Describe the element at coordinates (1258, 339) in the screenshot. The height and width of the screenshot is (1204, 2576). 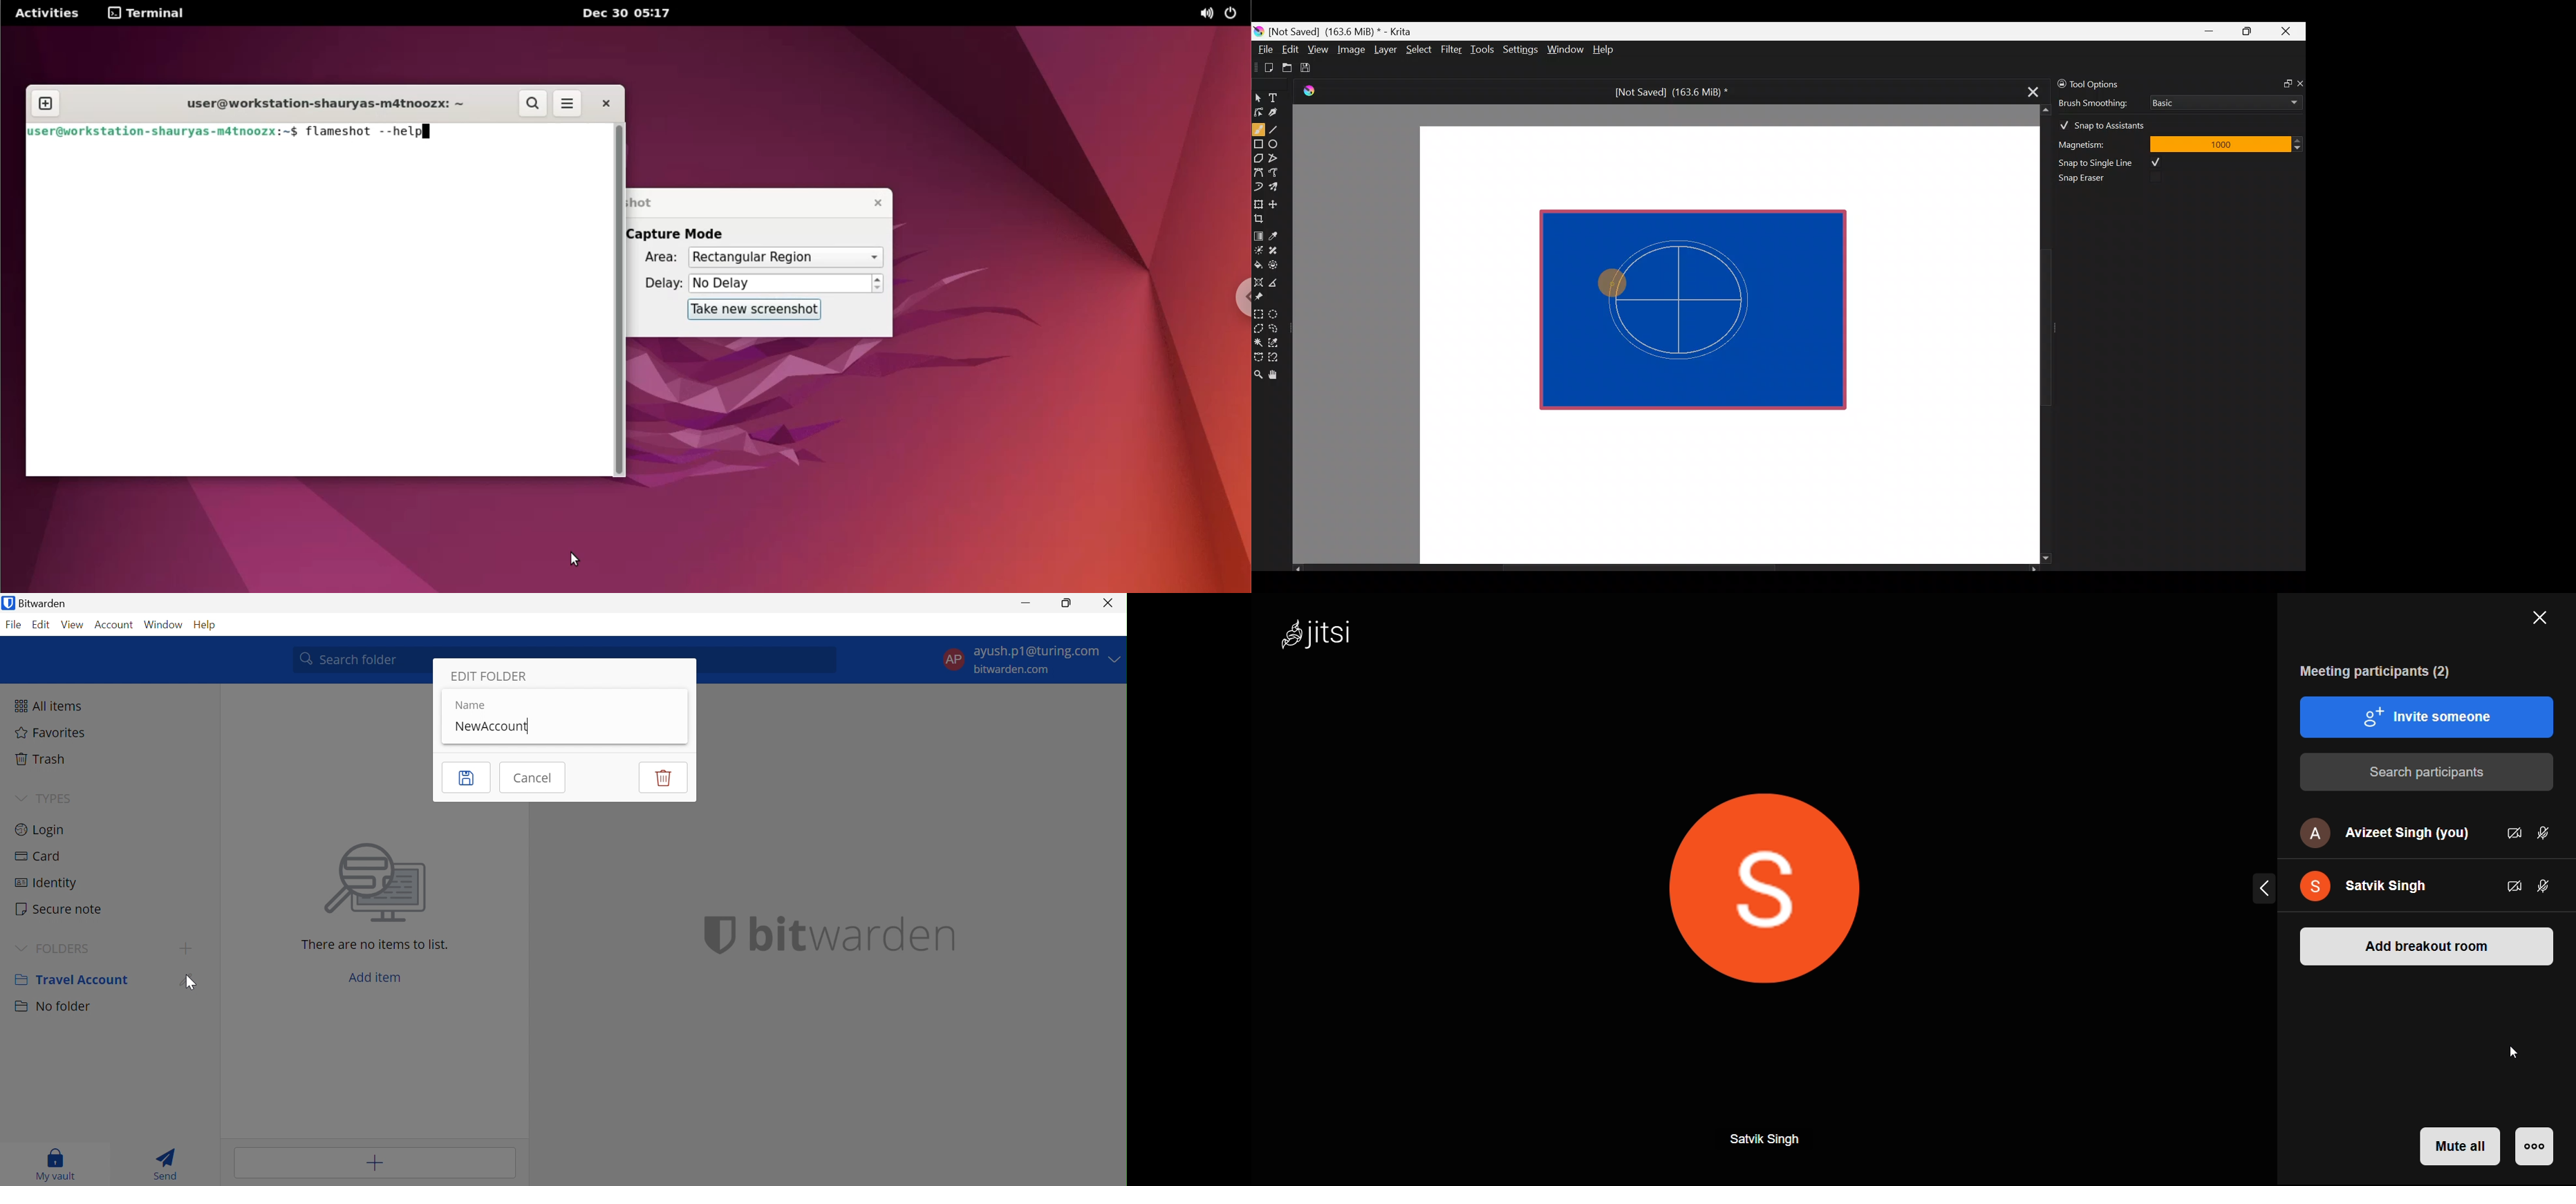
I see `Contiguous selection tool` at that location.